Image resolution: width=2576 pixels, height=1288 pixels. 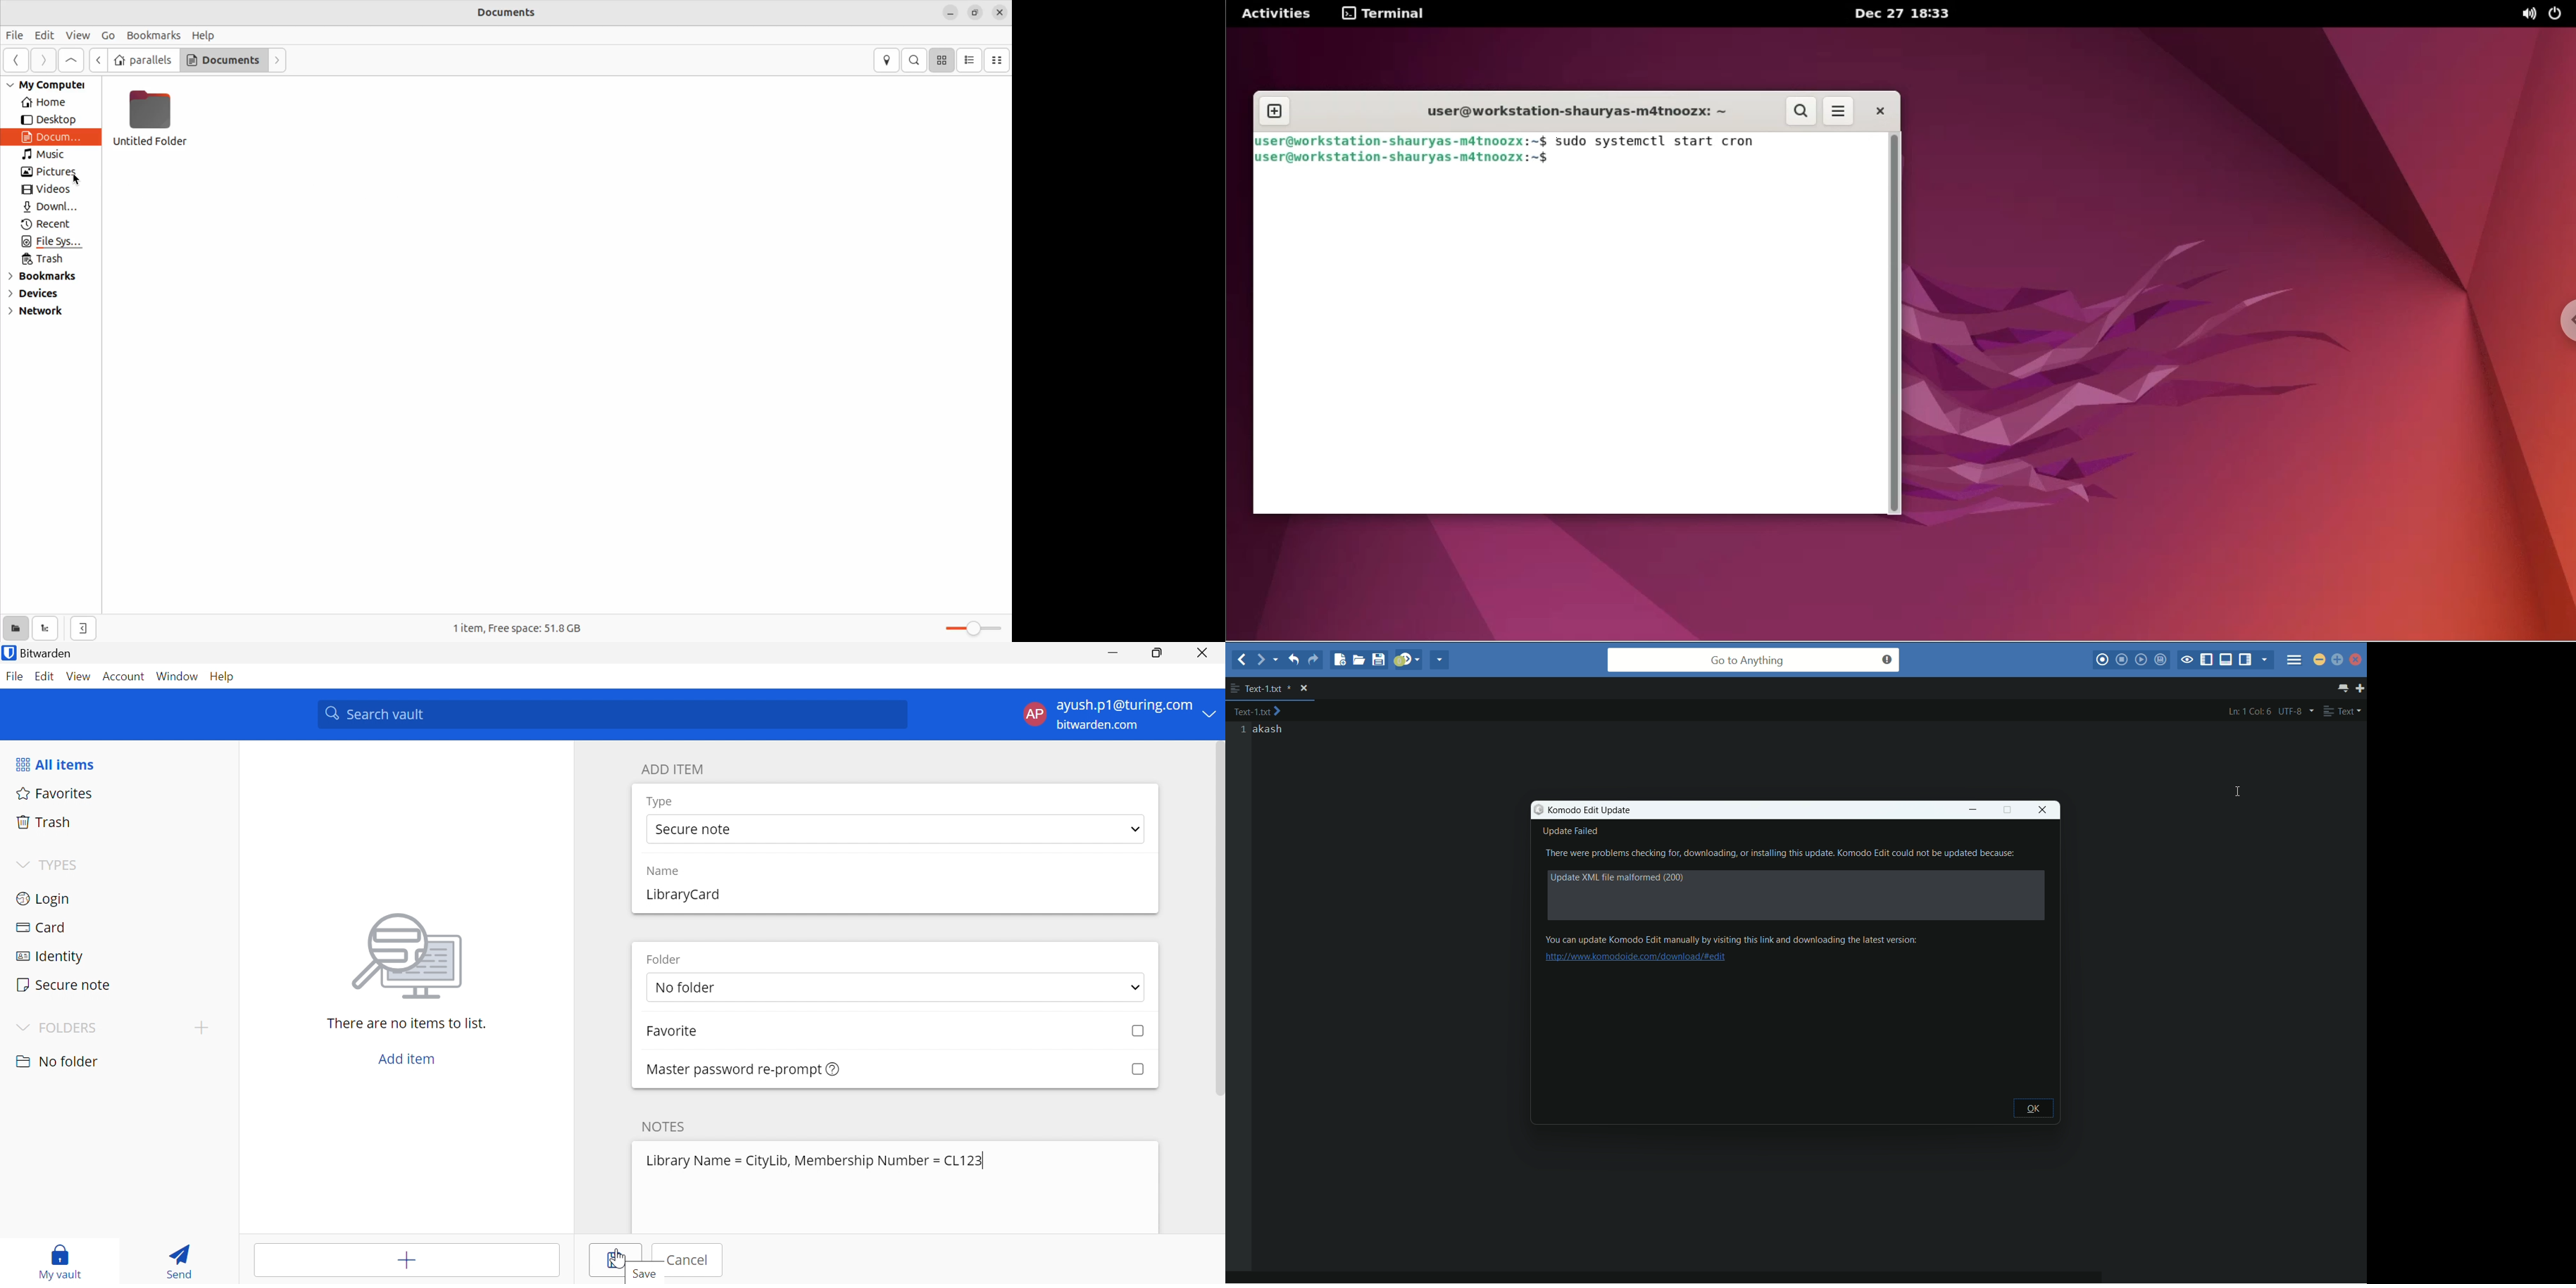 I want to click on Save, so click(x=652, y=1274).